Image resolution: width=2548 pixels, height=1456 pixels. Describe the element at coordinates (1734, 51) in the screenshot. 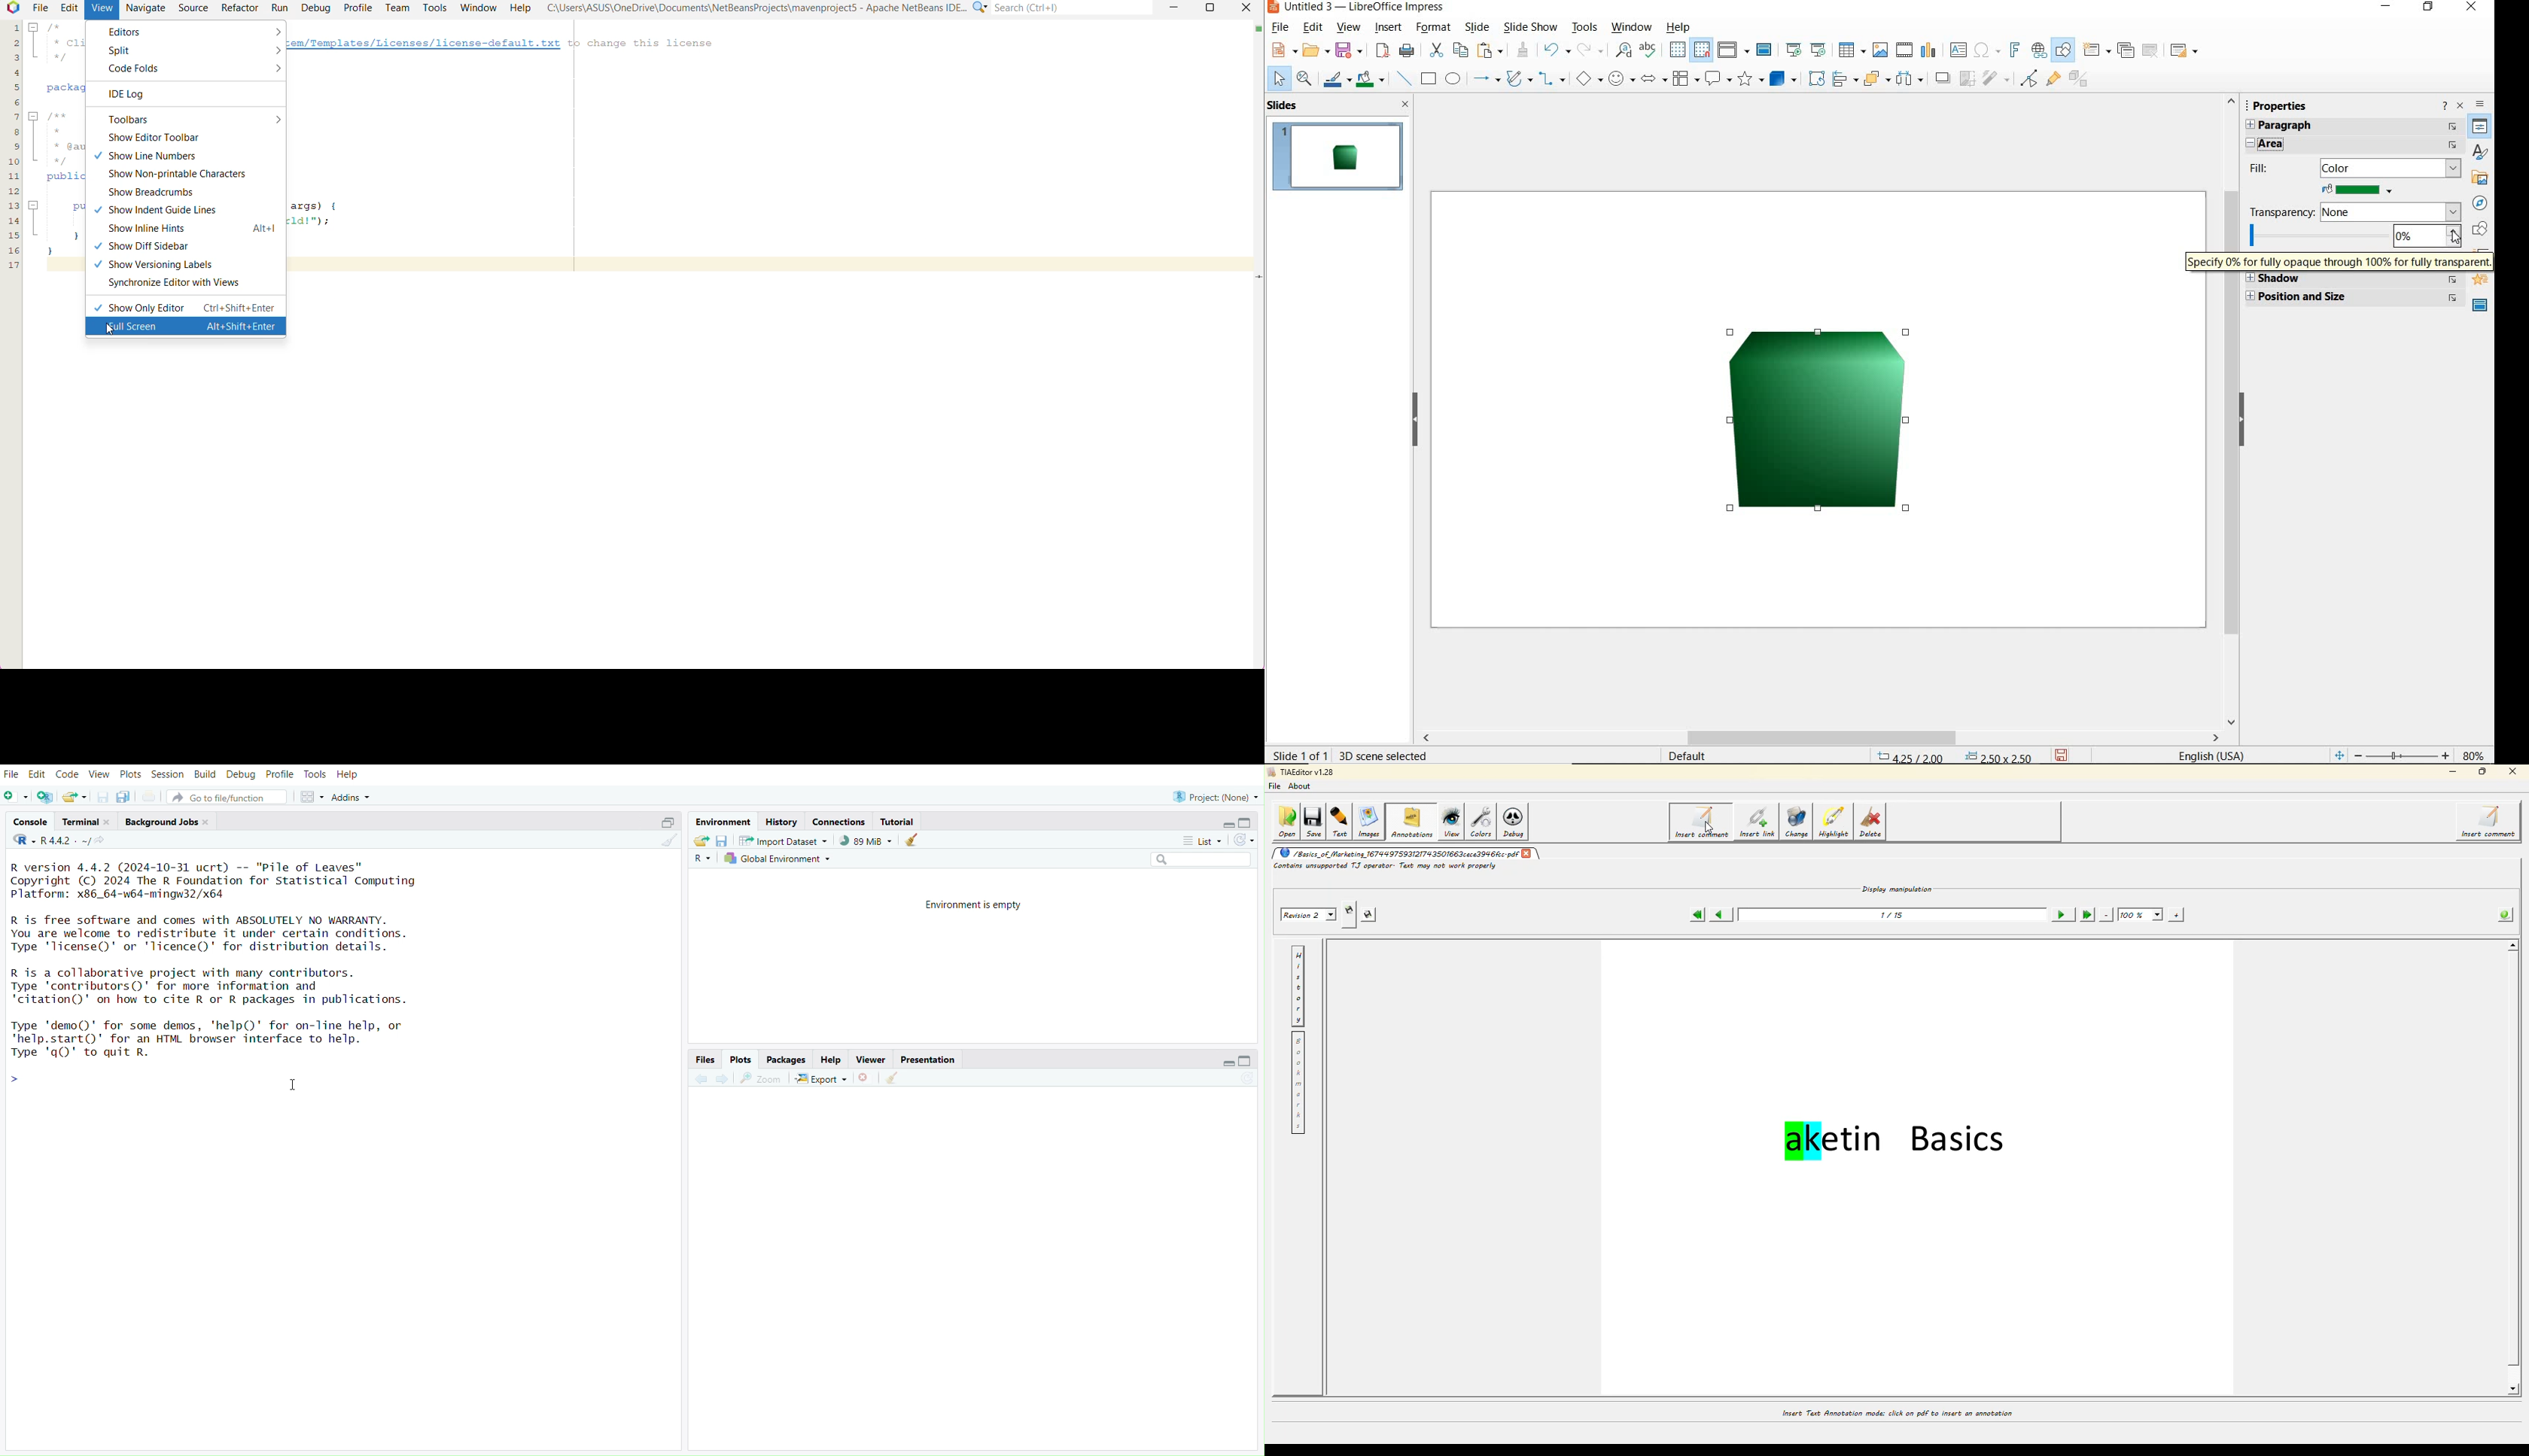

I see `display views` at that location.